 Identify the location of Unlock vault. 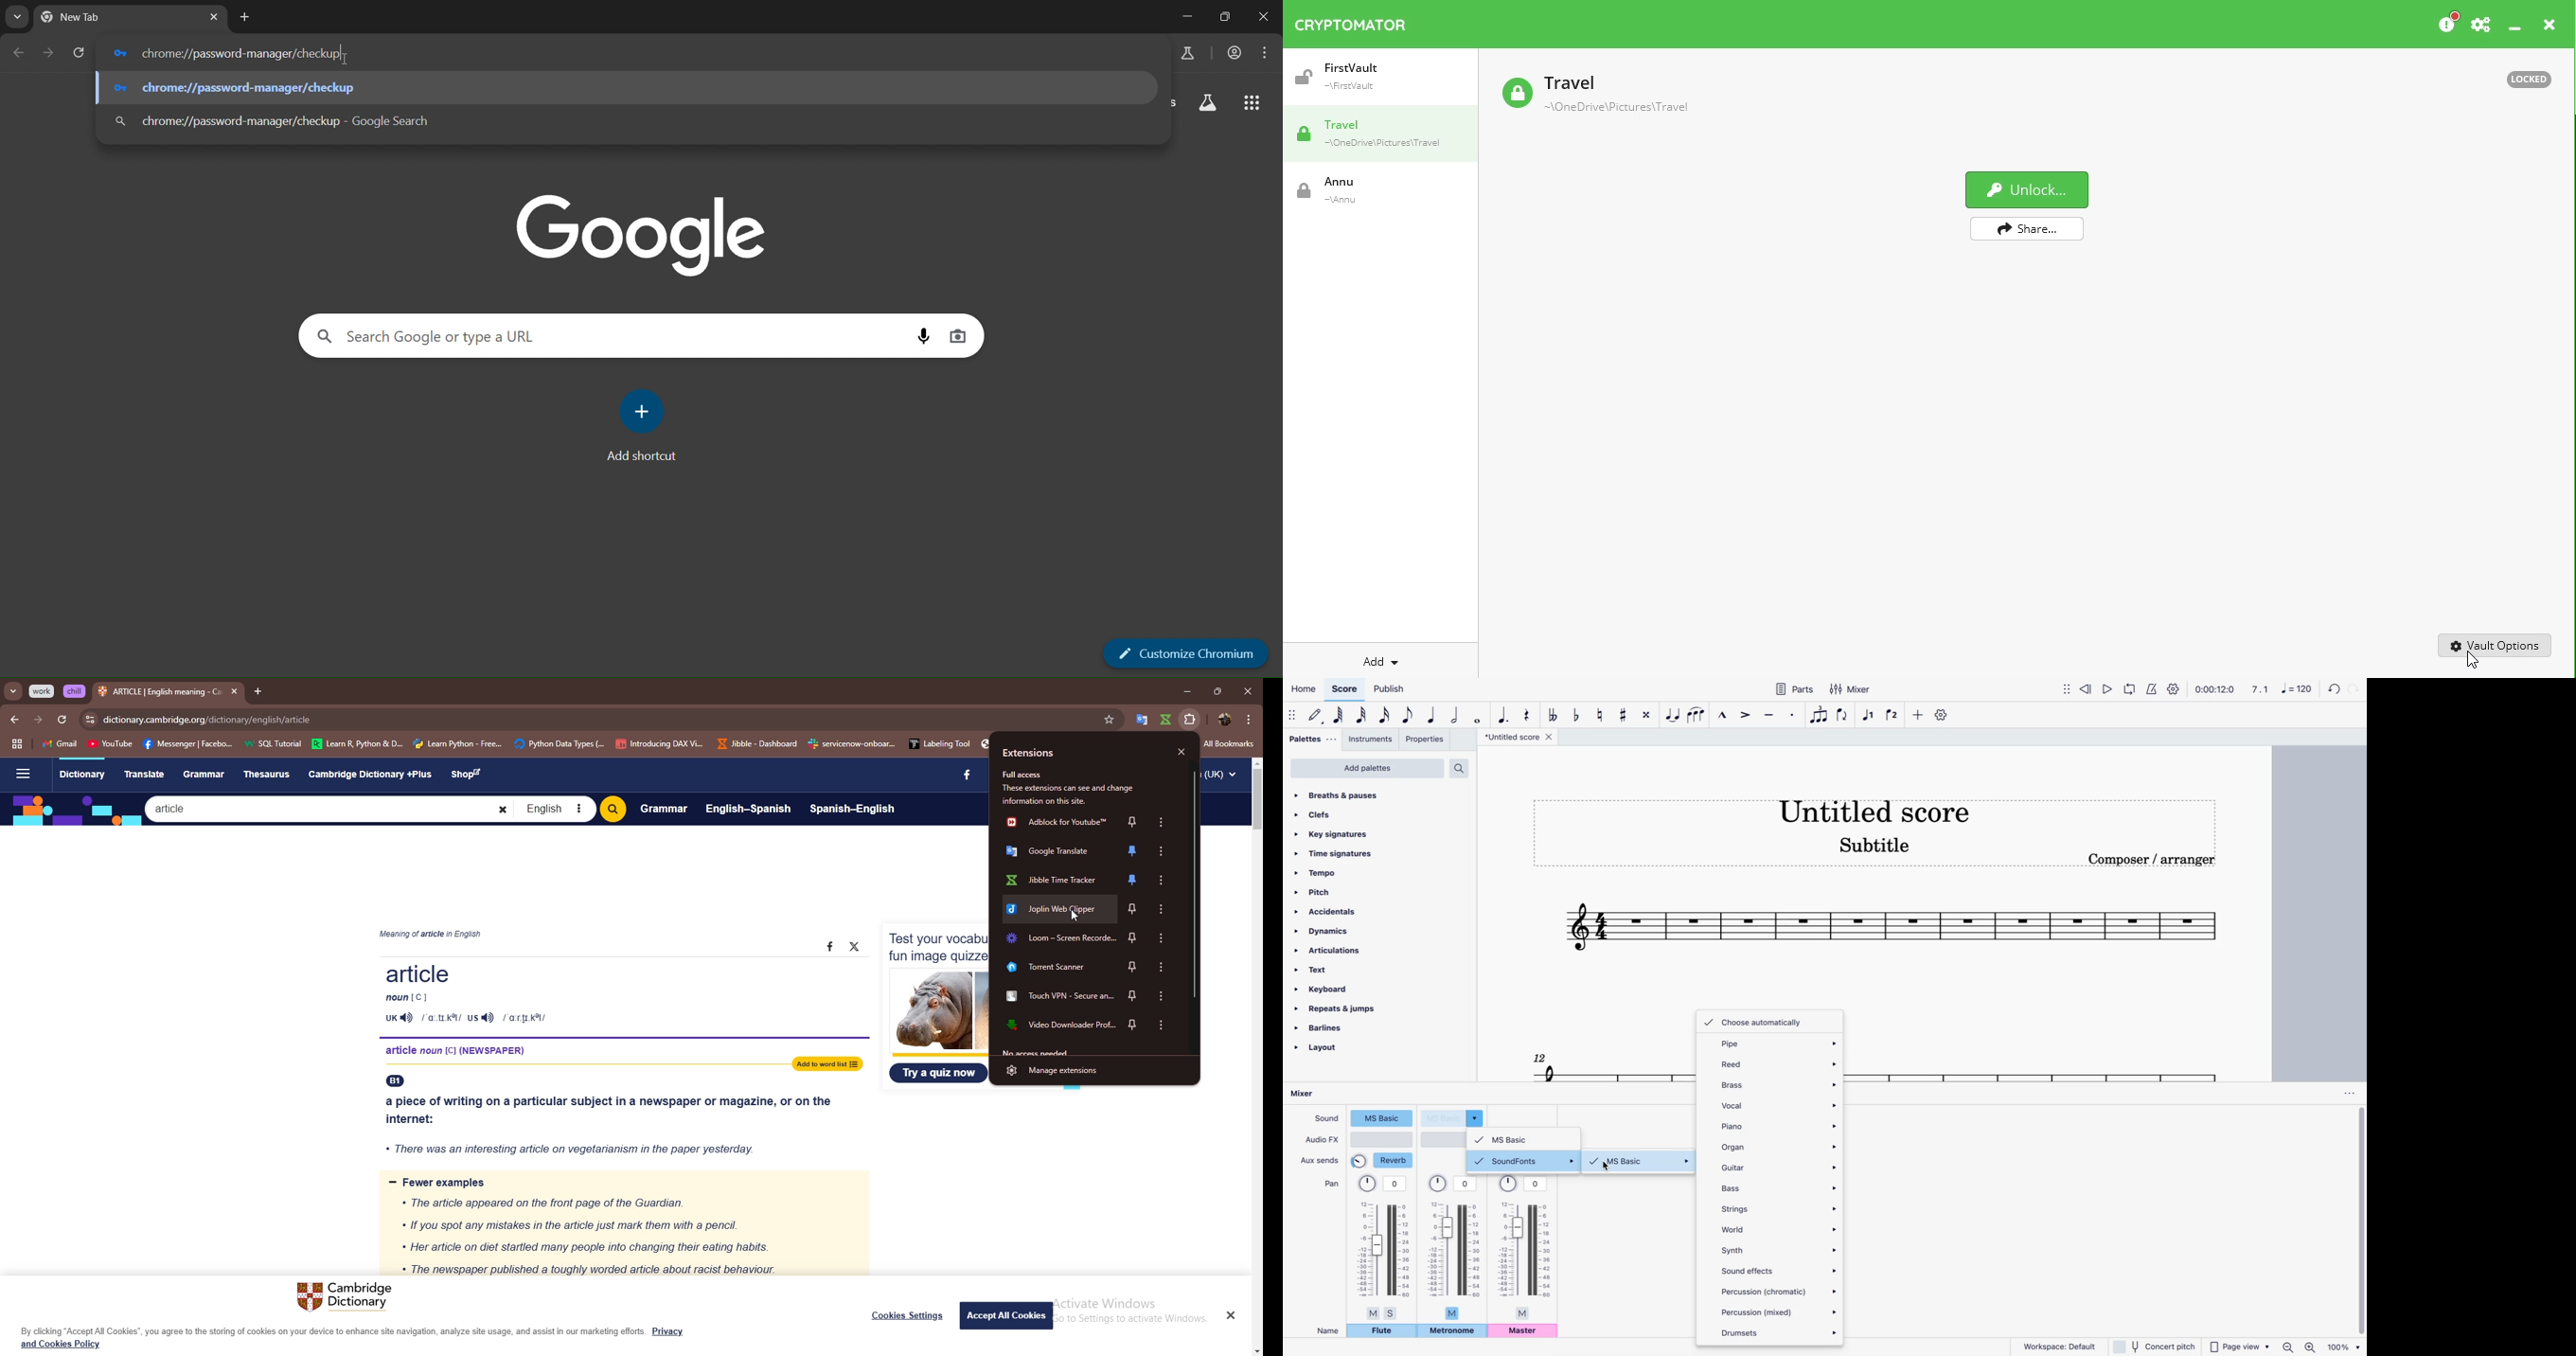
(2034, 189).